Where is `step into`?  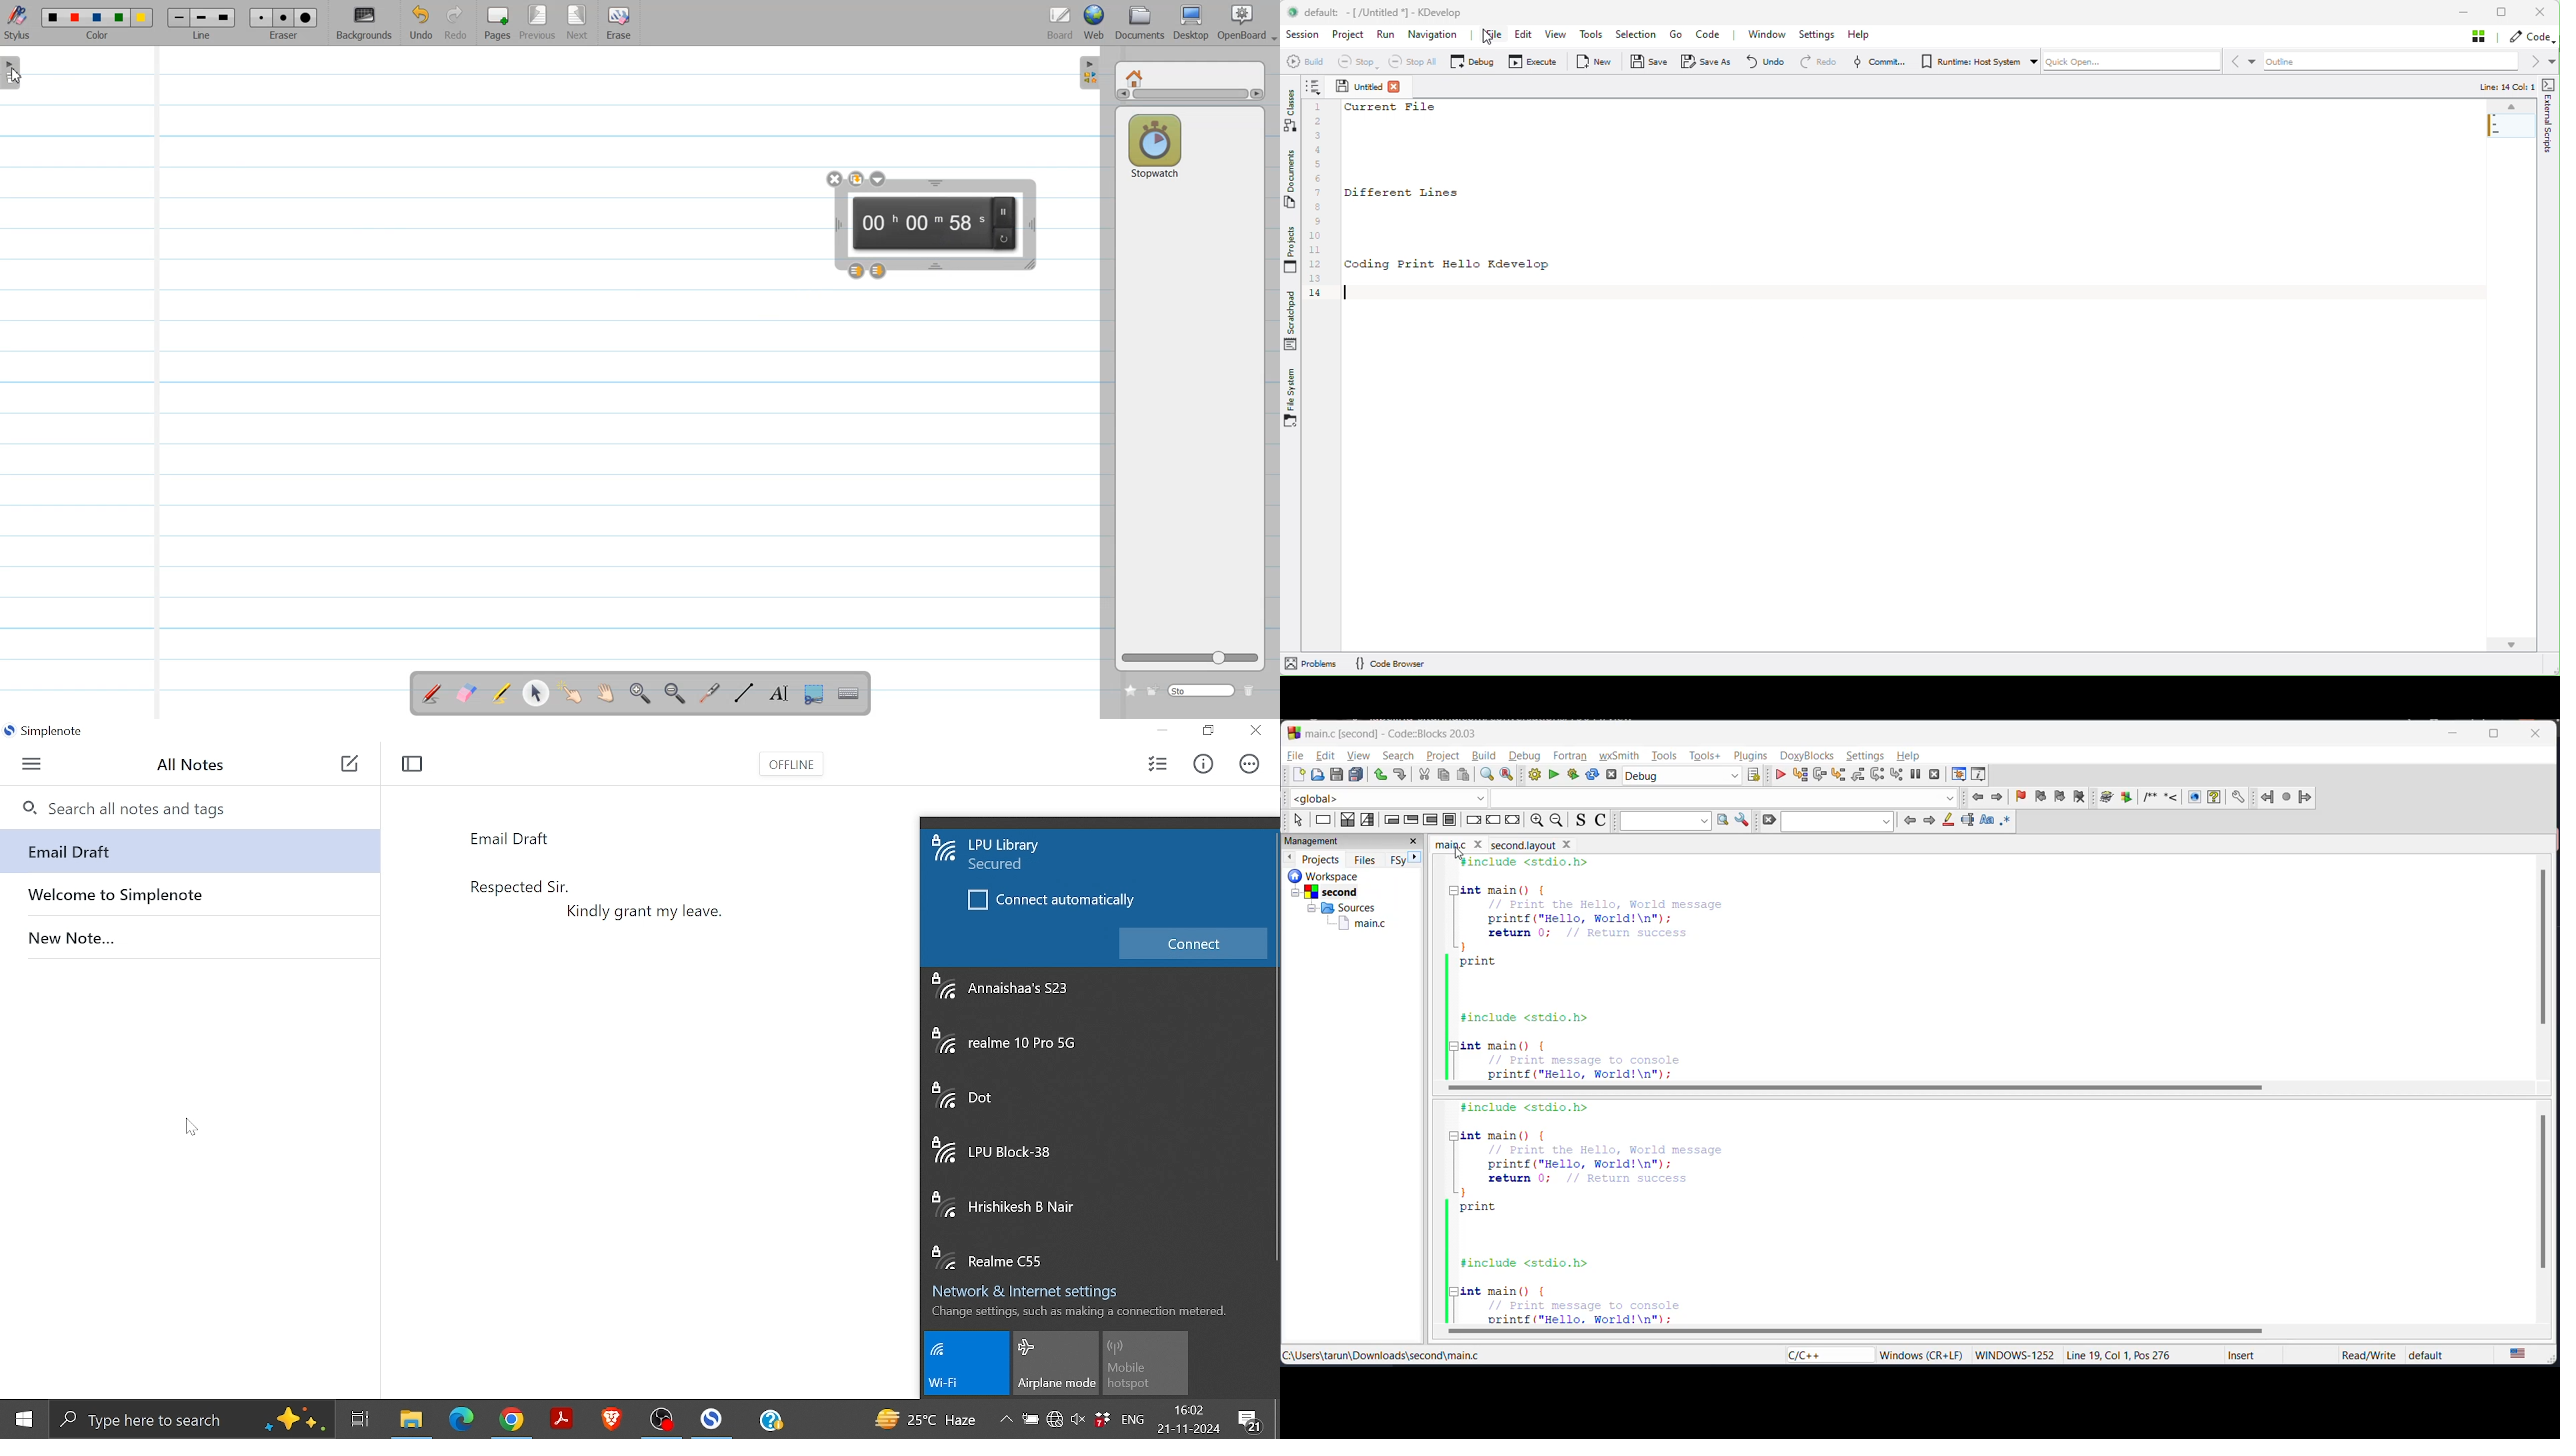 step into is located at coordinates (1838, 776).